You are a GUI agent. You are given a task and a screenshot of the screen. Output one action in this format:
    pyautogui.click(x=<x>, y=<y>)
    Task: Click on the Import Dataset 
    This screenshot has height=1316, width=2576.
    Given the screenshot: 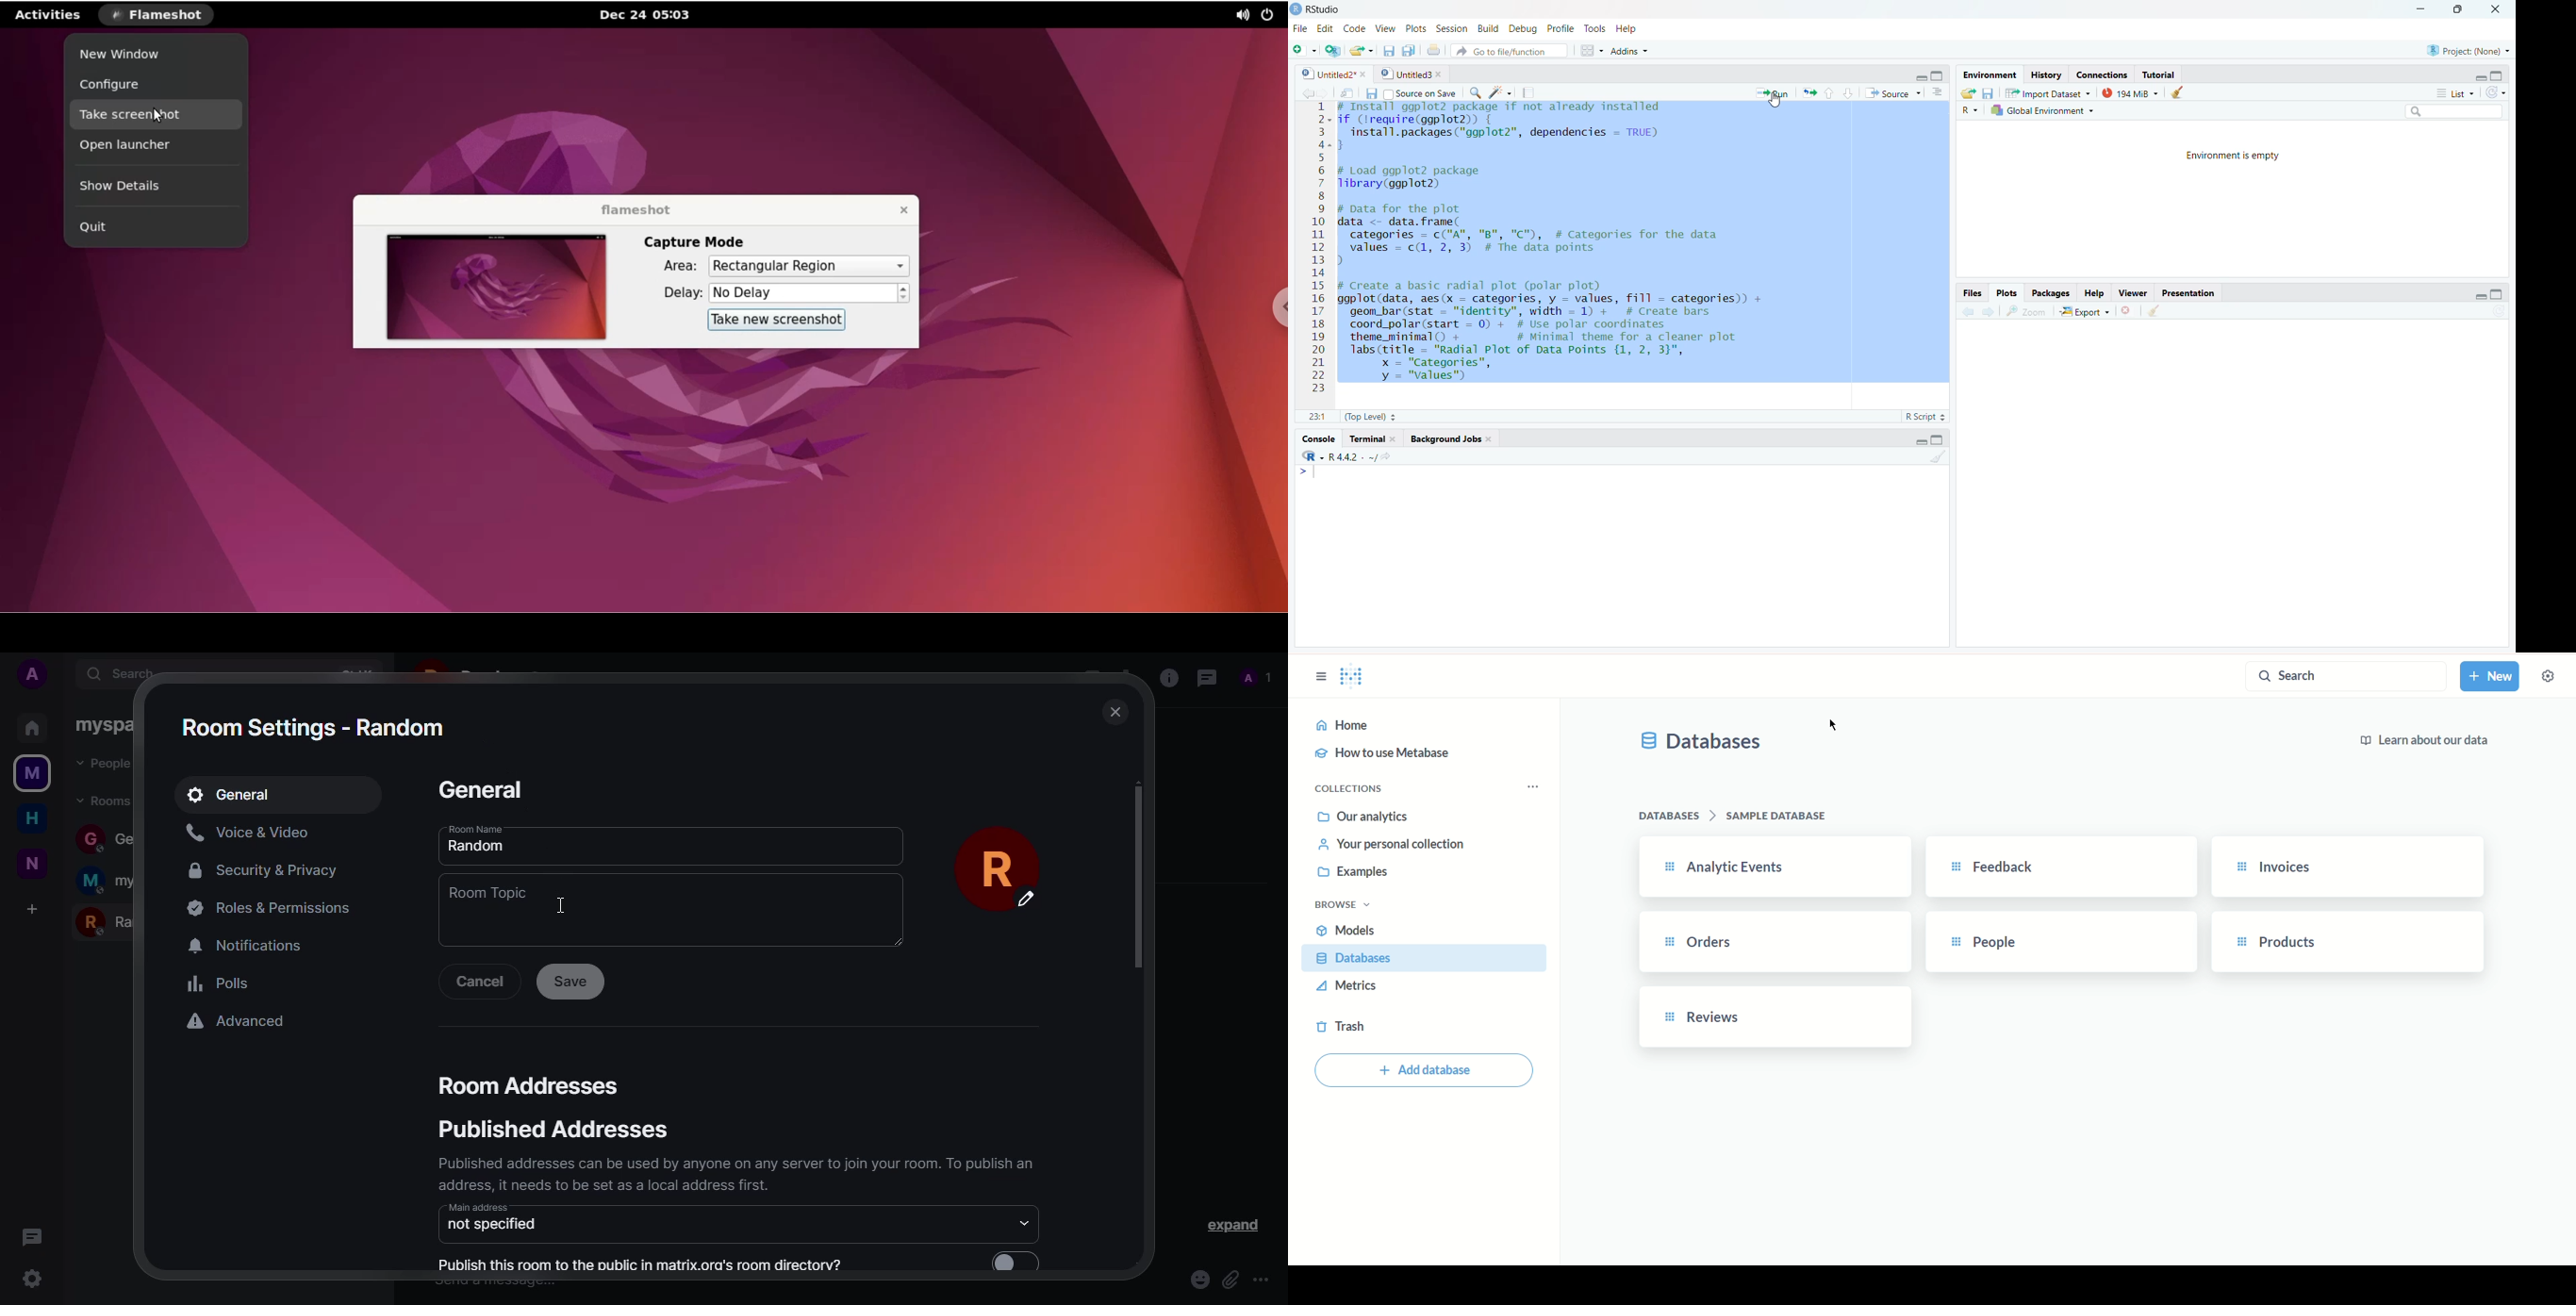 What is the action you would take?
    pyautogui.click(x=2051, y=92)
    